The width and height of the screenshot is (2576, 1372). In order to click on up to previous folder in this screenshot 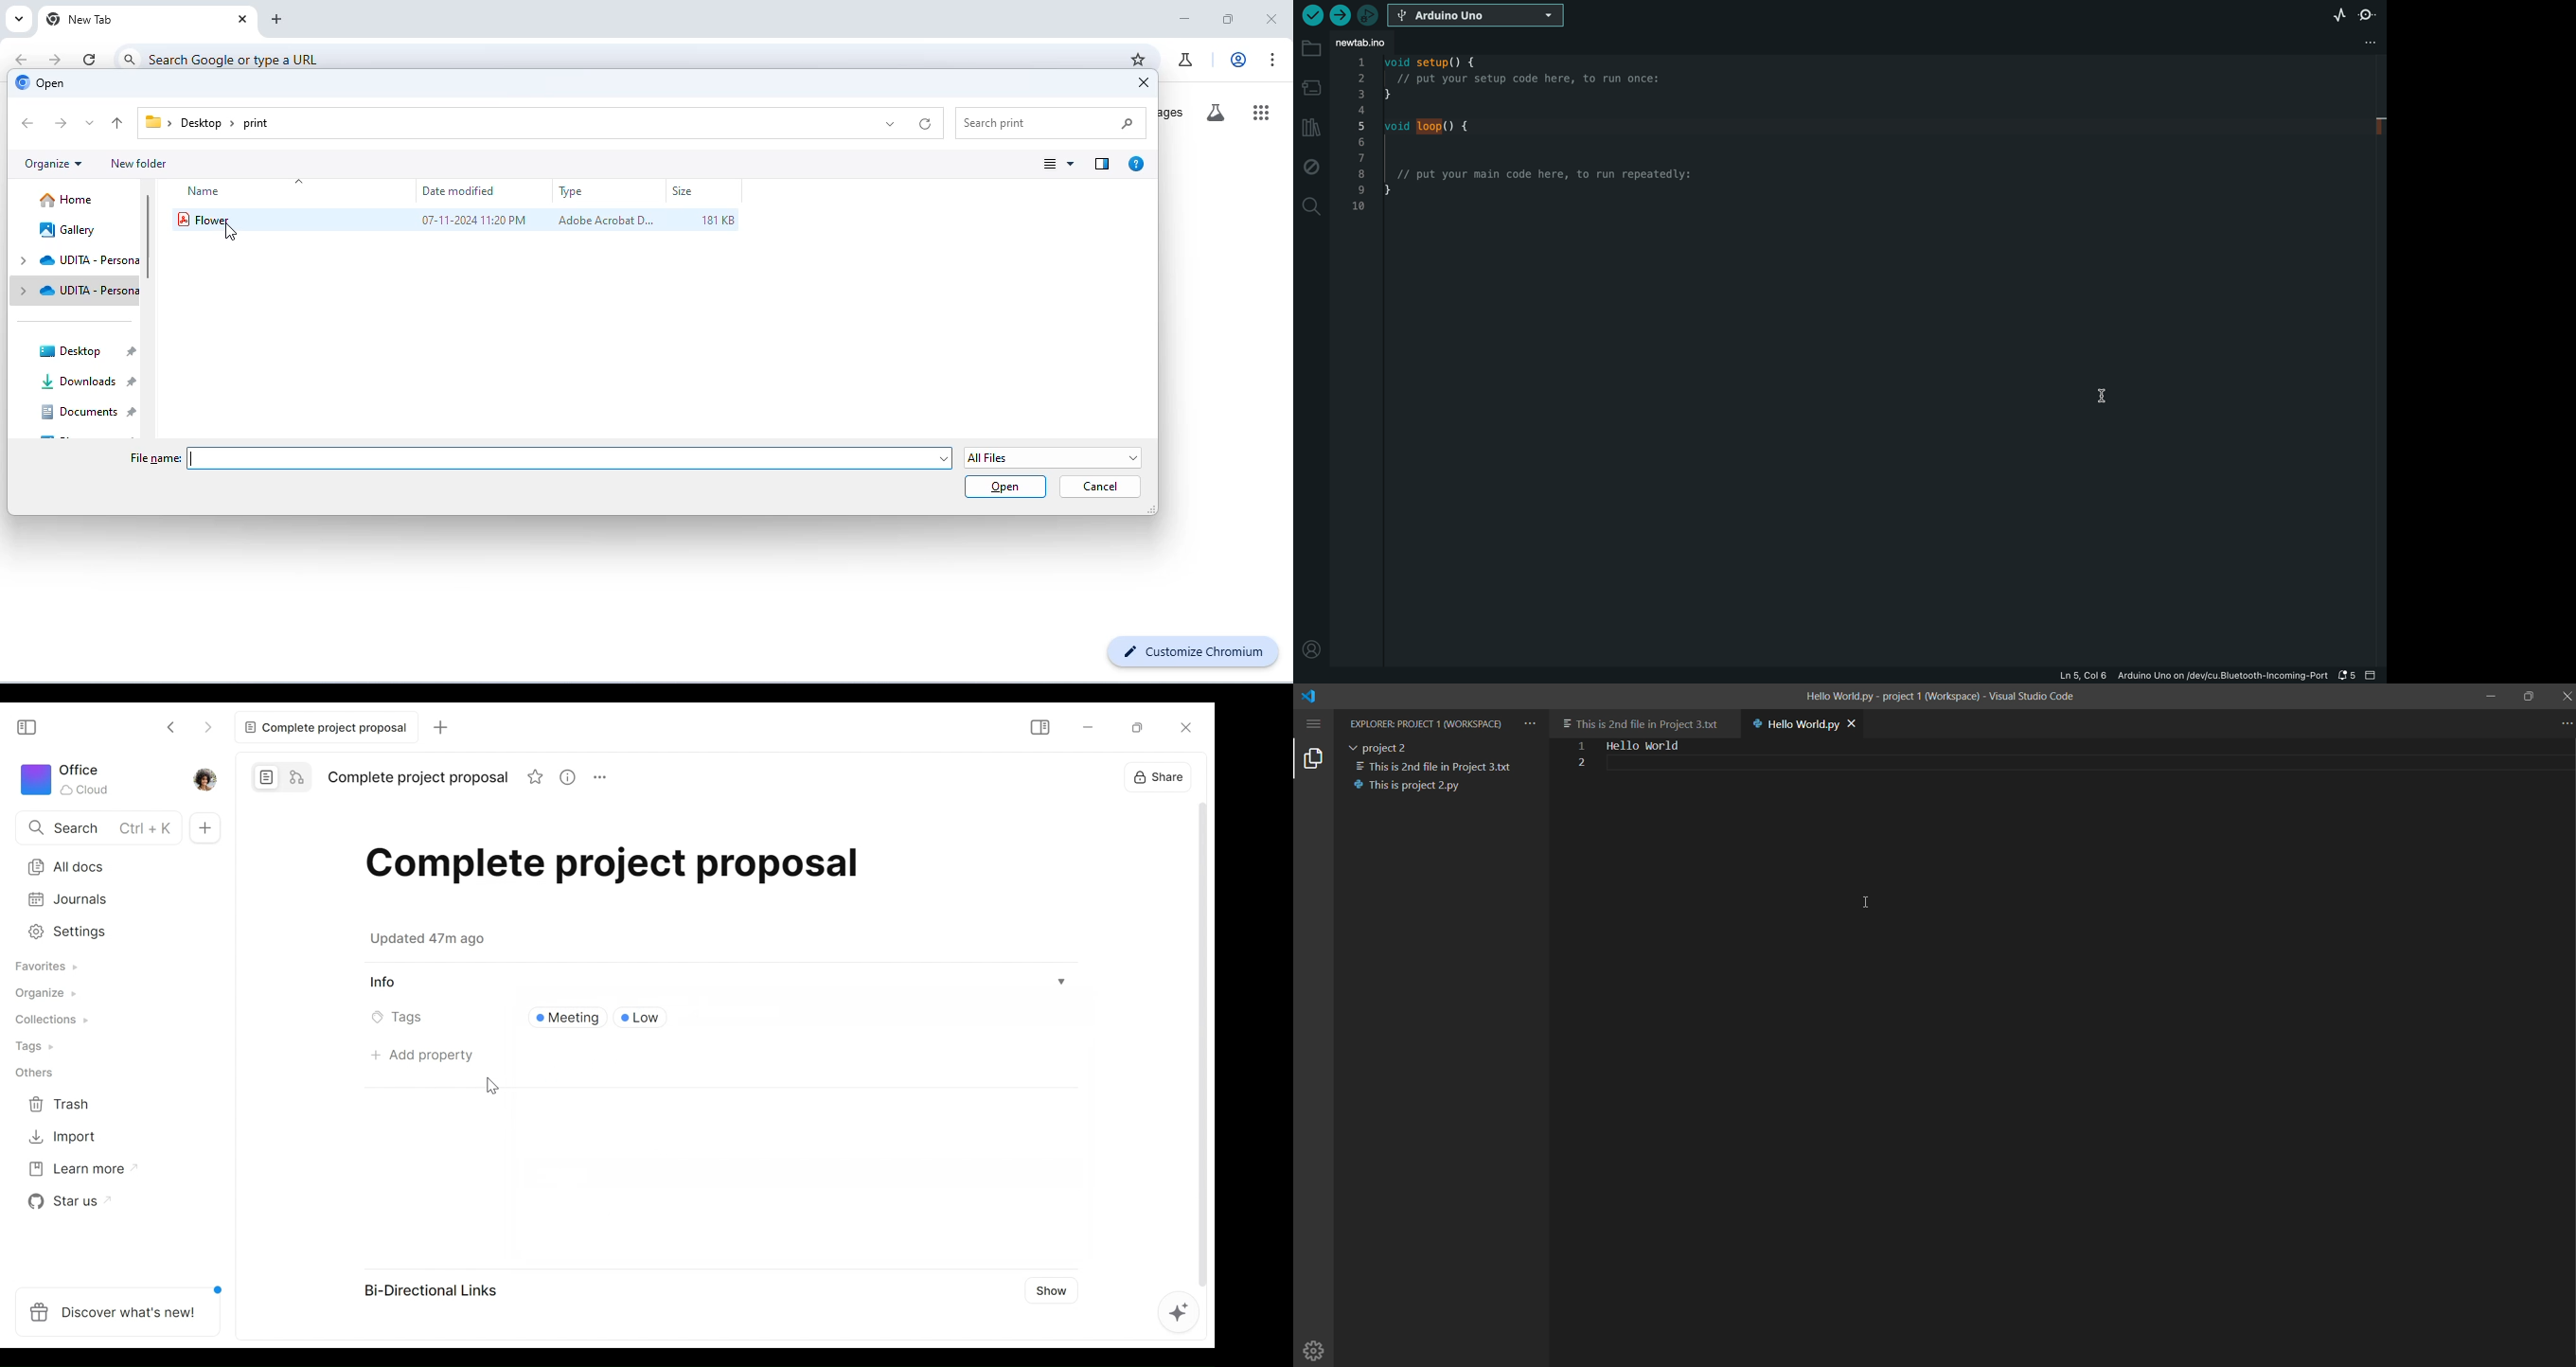, I will do `click(119, 123)`.